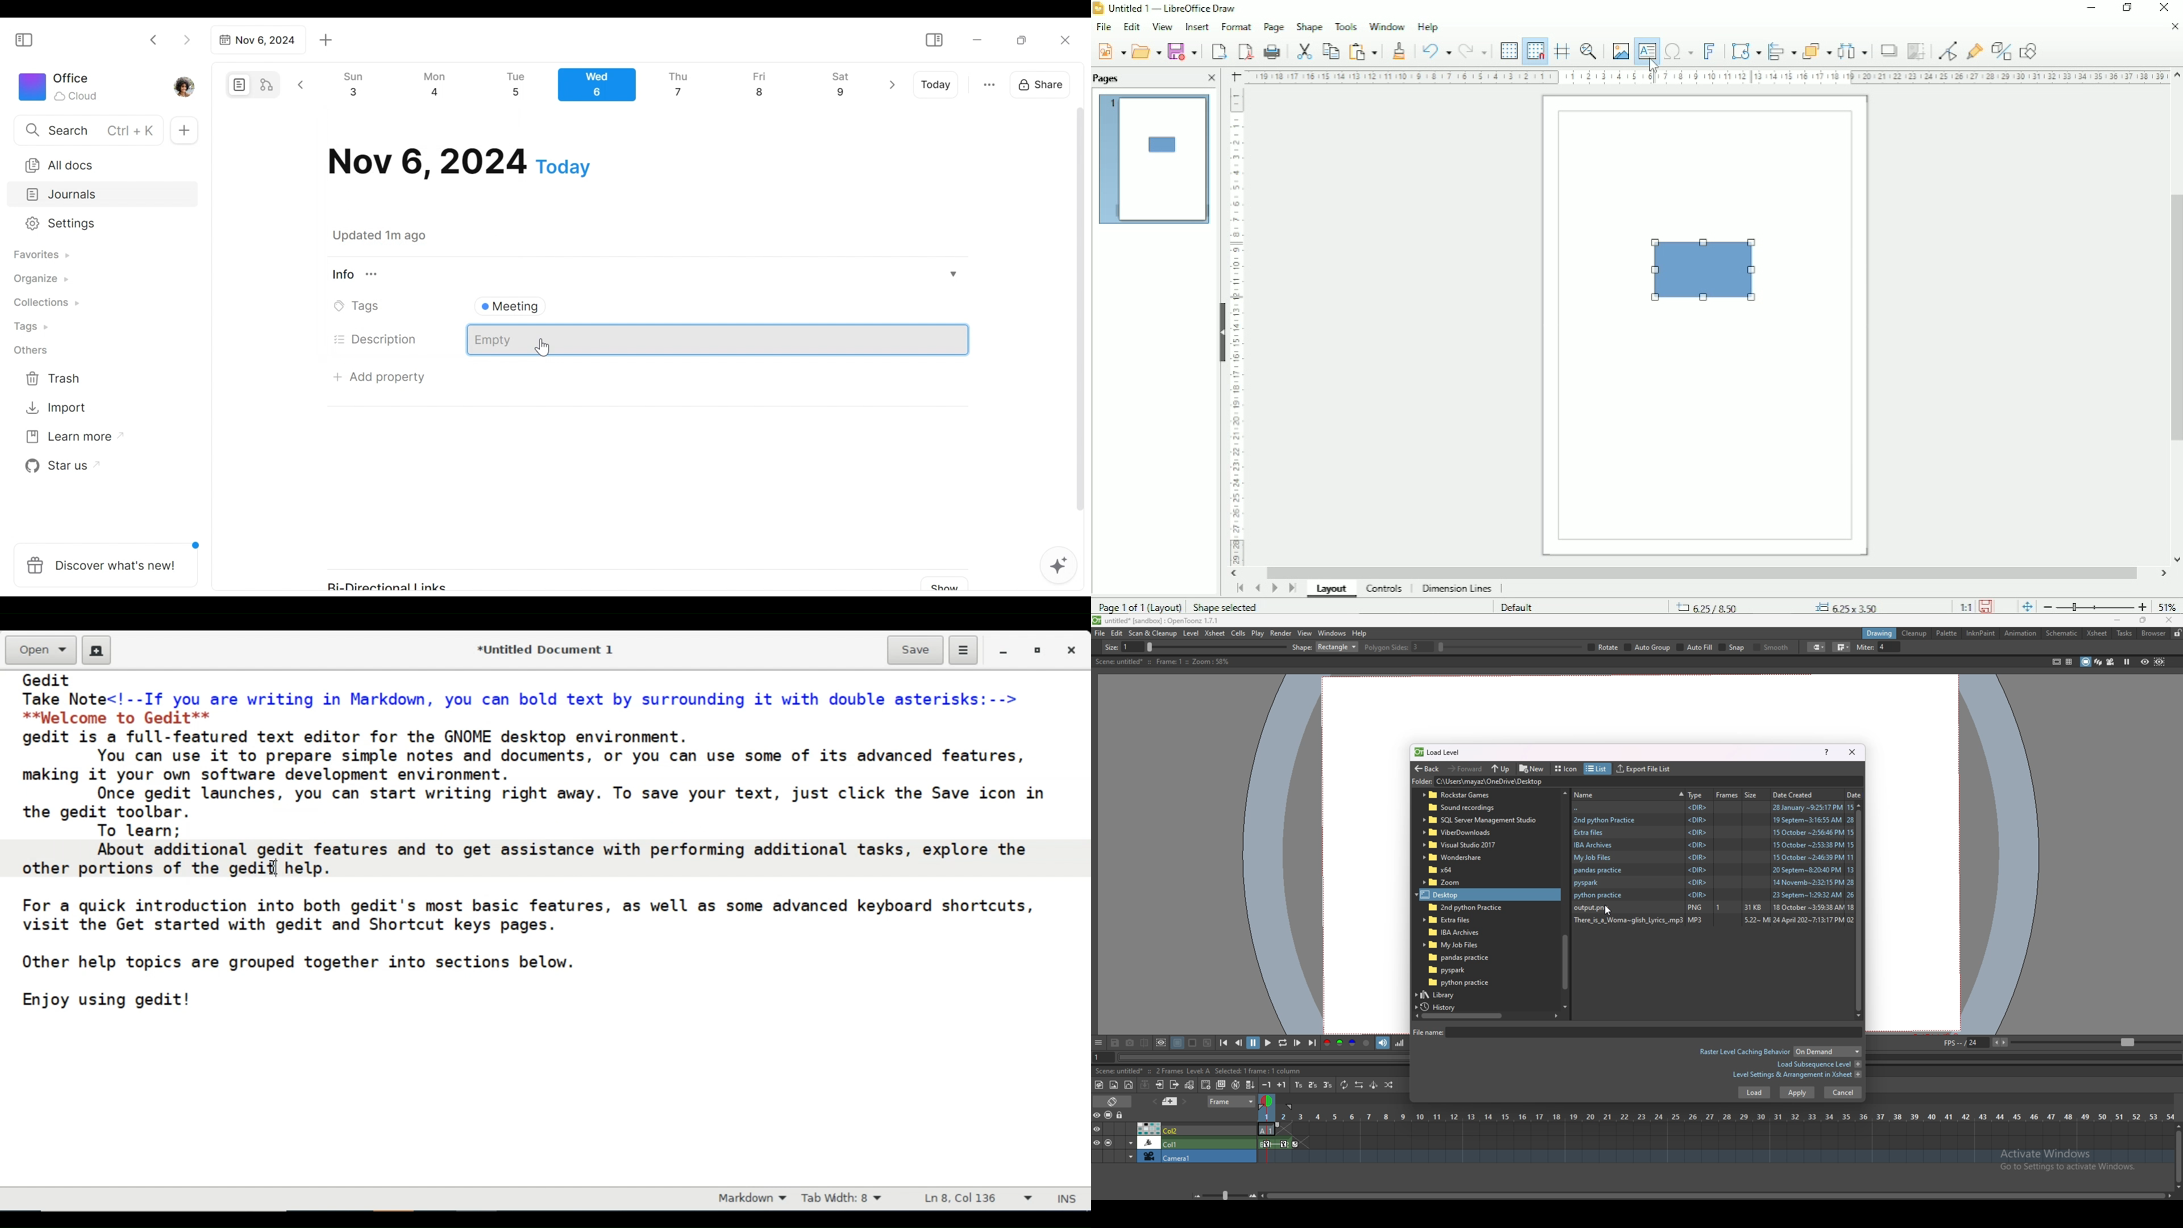 This screenshot has height=1232, width=2184. Describe the element at coordinates (1222, 1085) in the screenshot. I see `duplicate drawing` at that location.